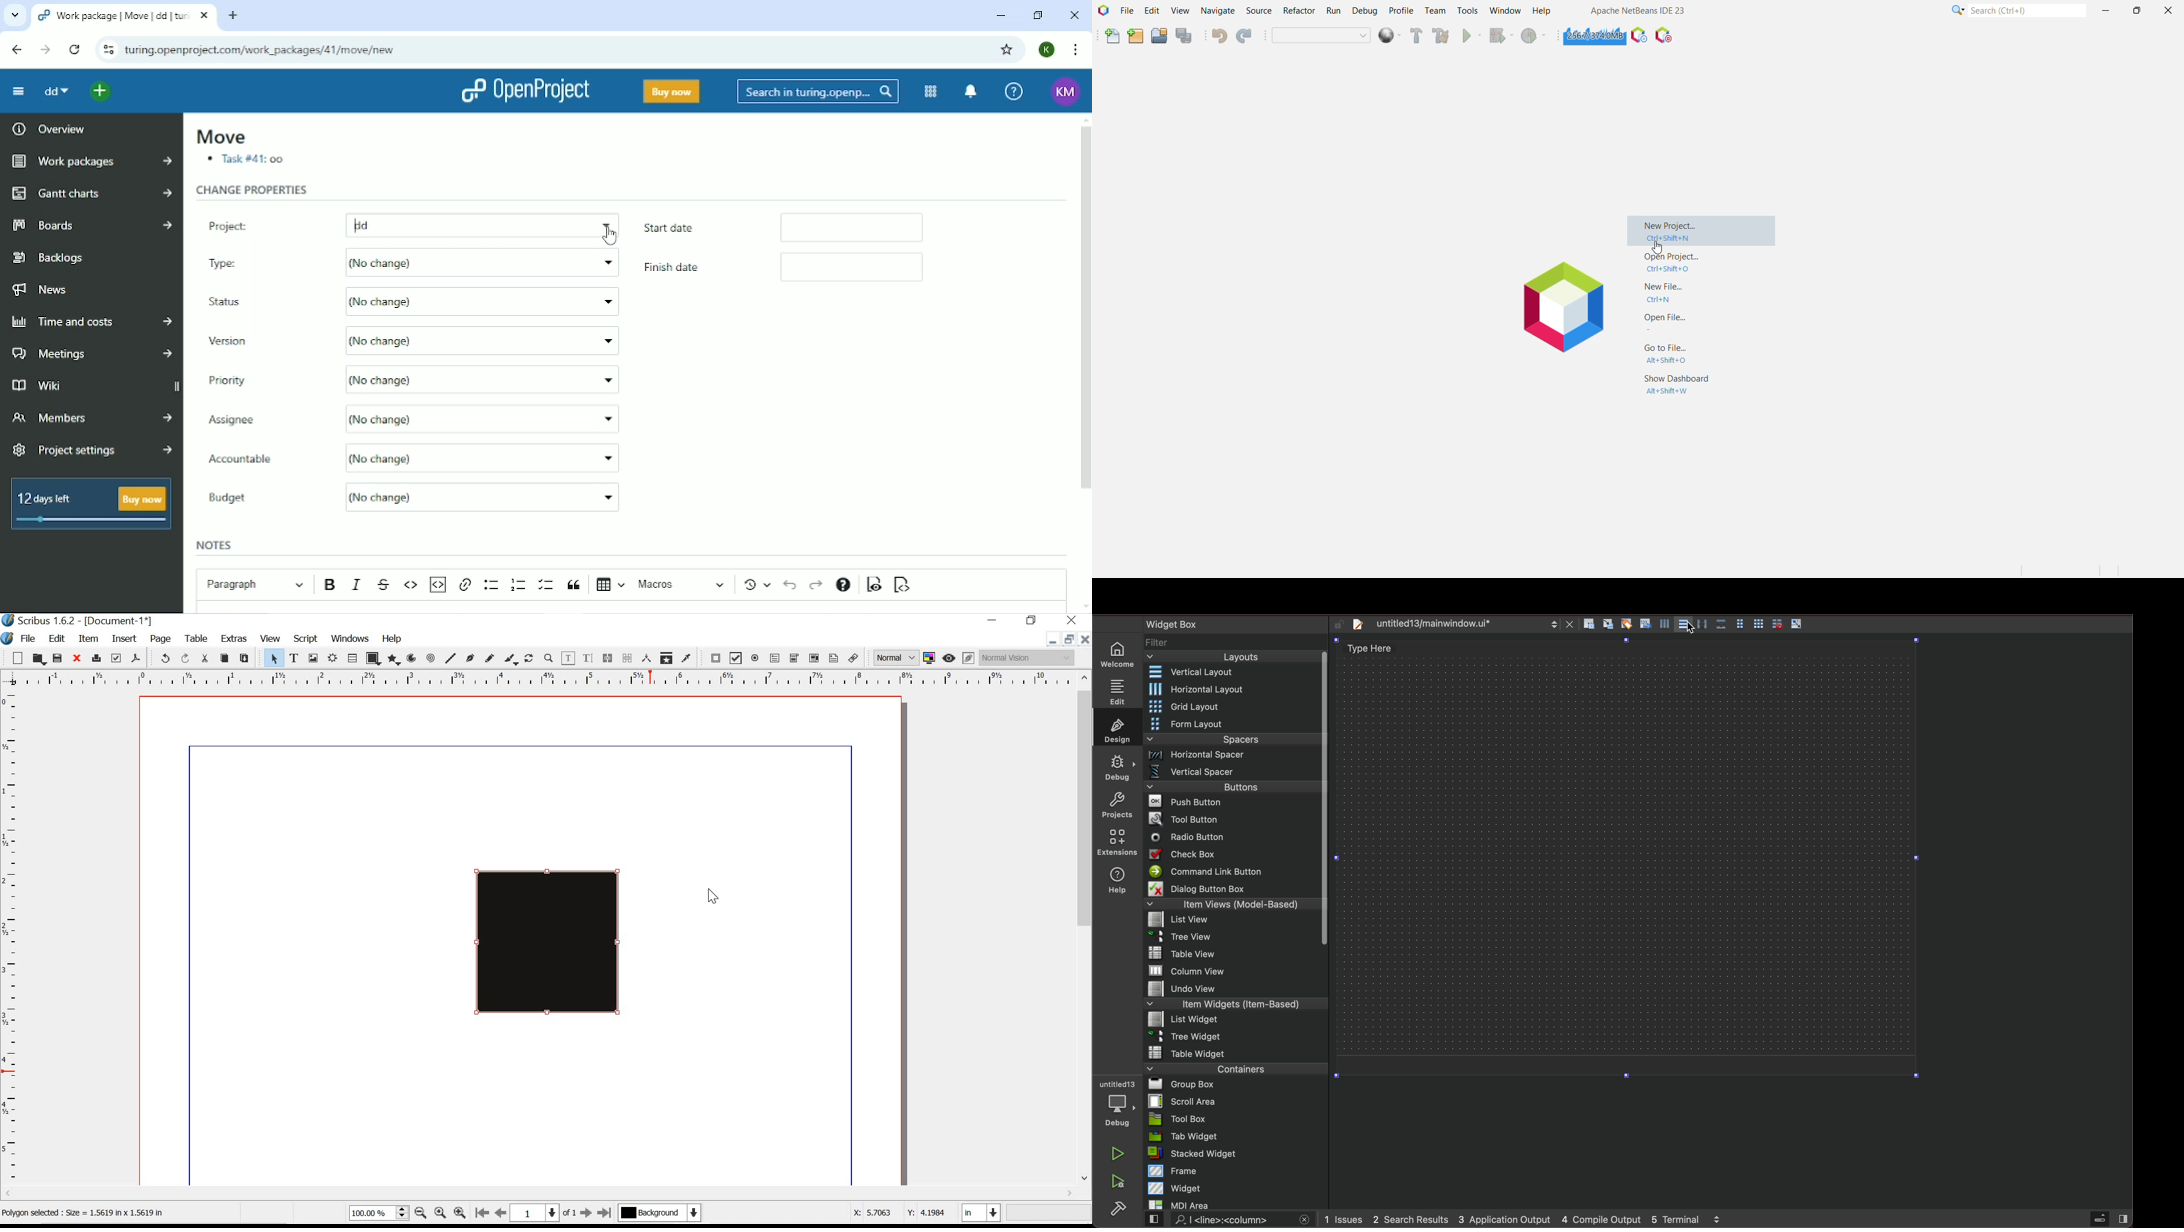 Image resolution: width=2184 pixels, height=1232 pixels. I want to click on Search, so click(818, 92).